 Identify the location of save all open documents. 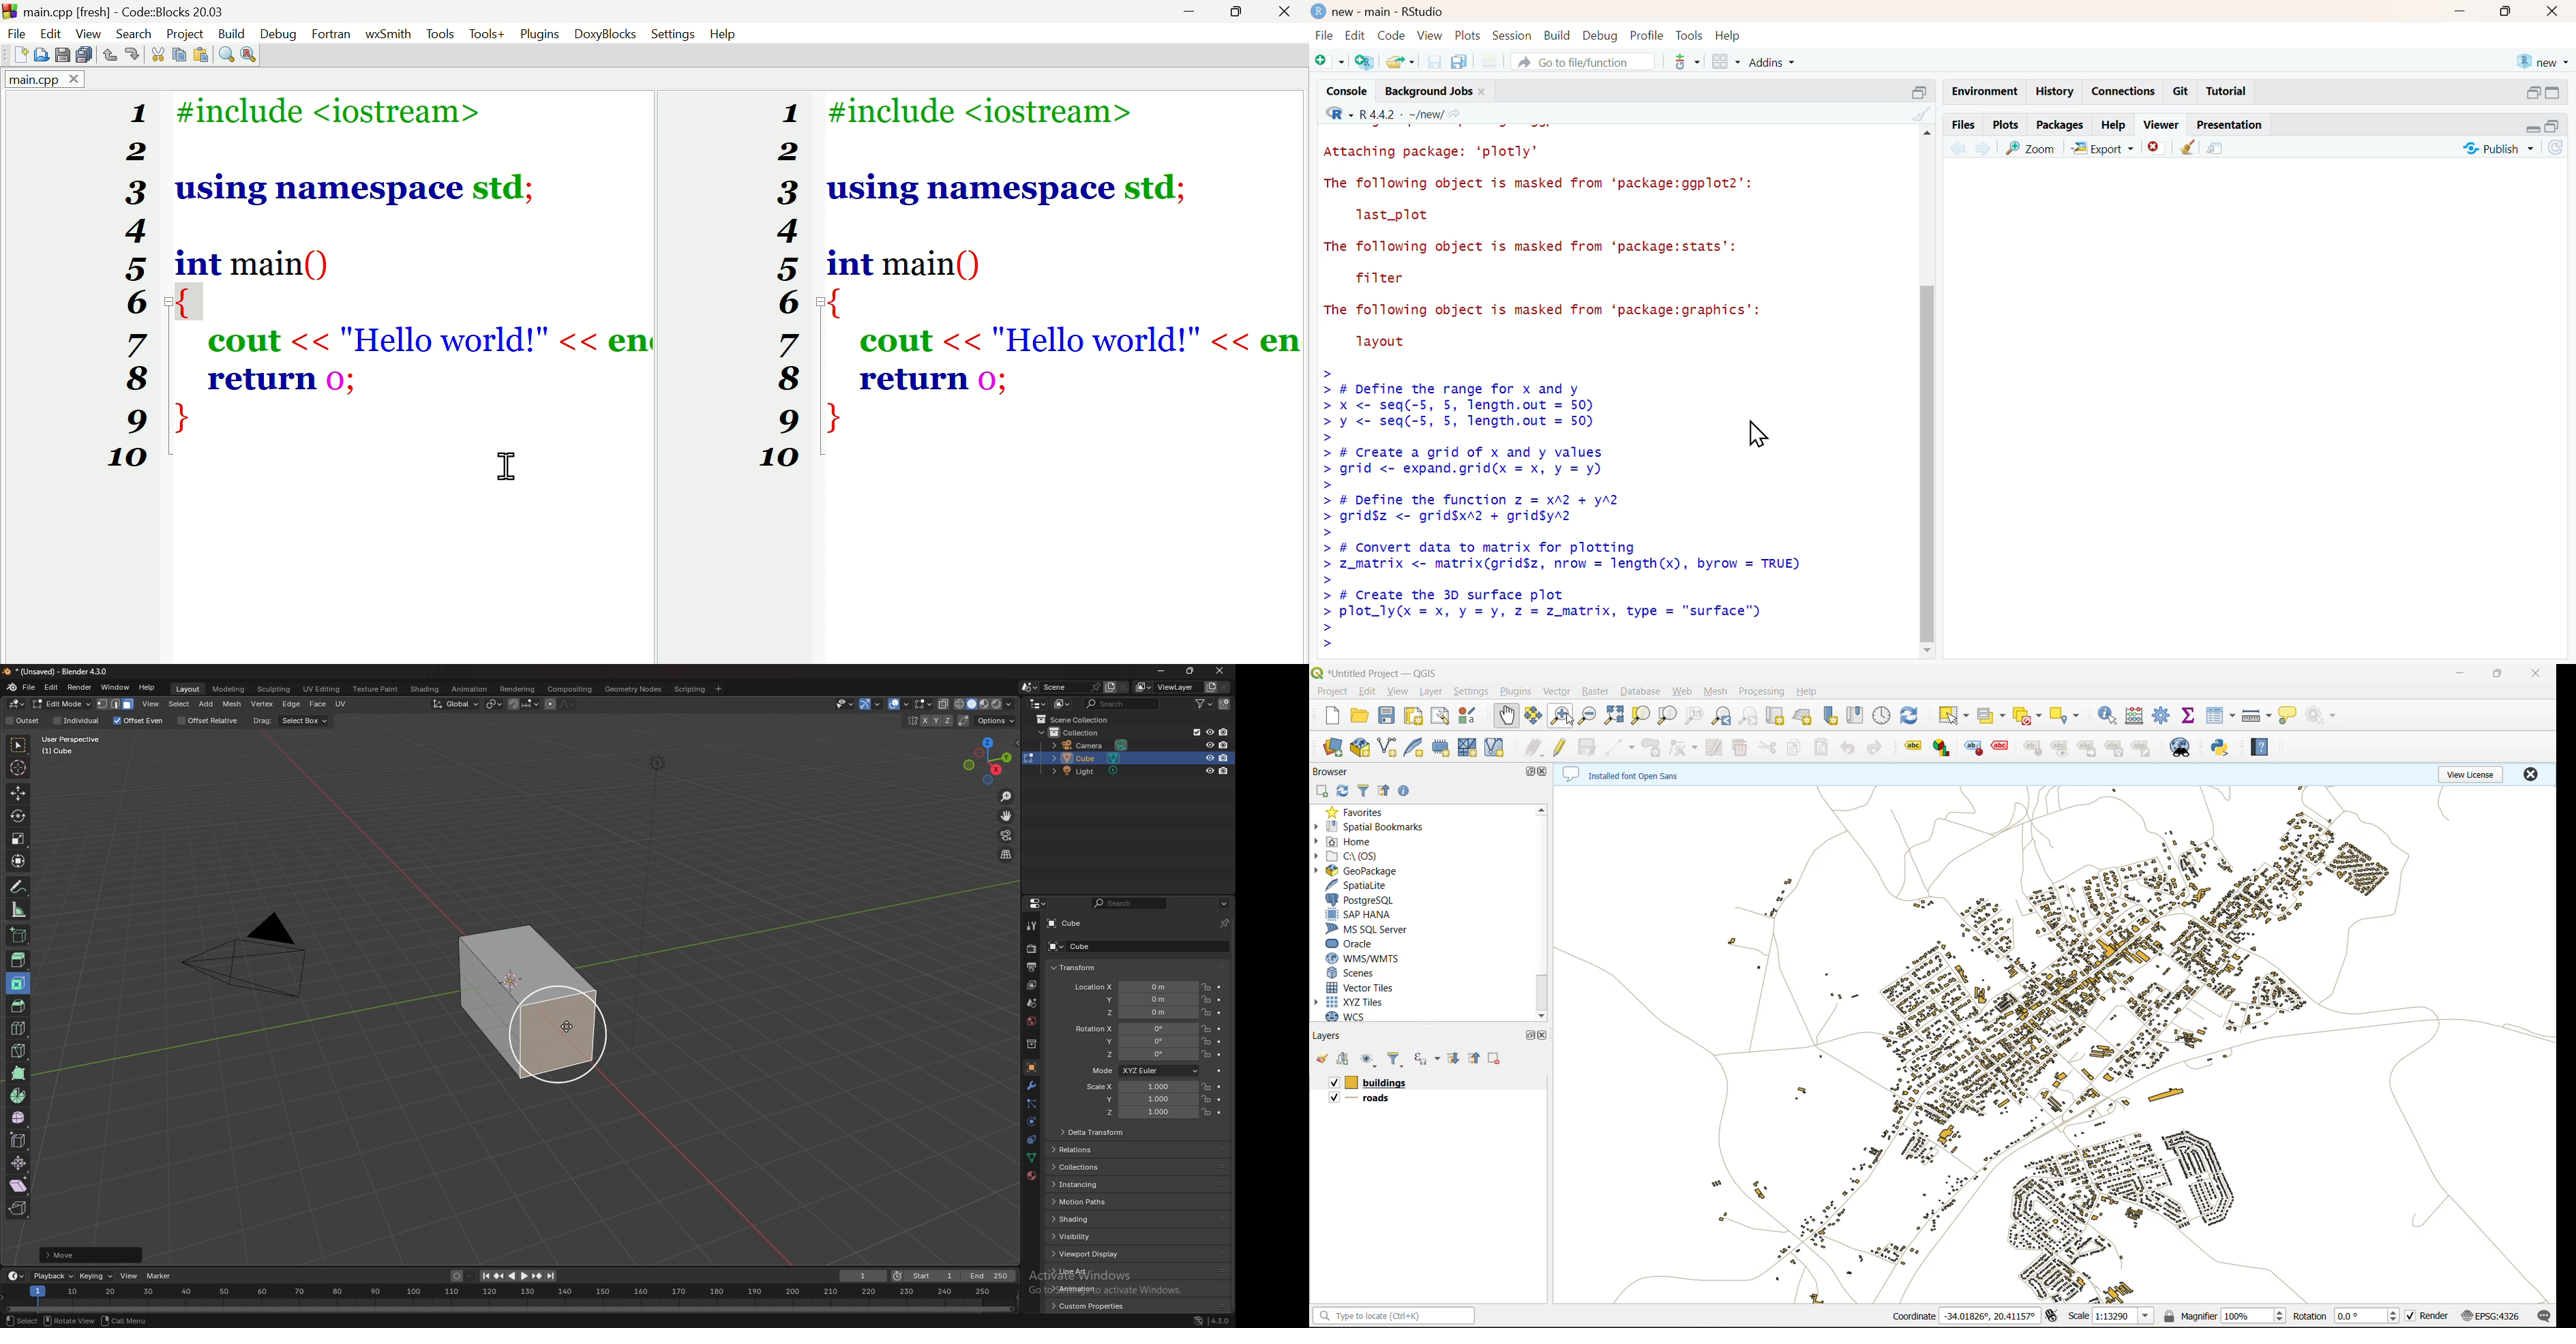
(1462, 61).